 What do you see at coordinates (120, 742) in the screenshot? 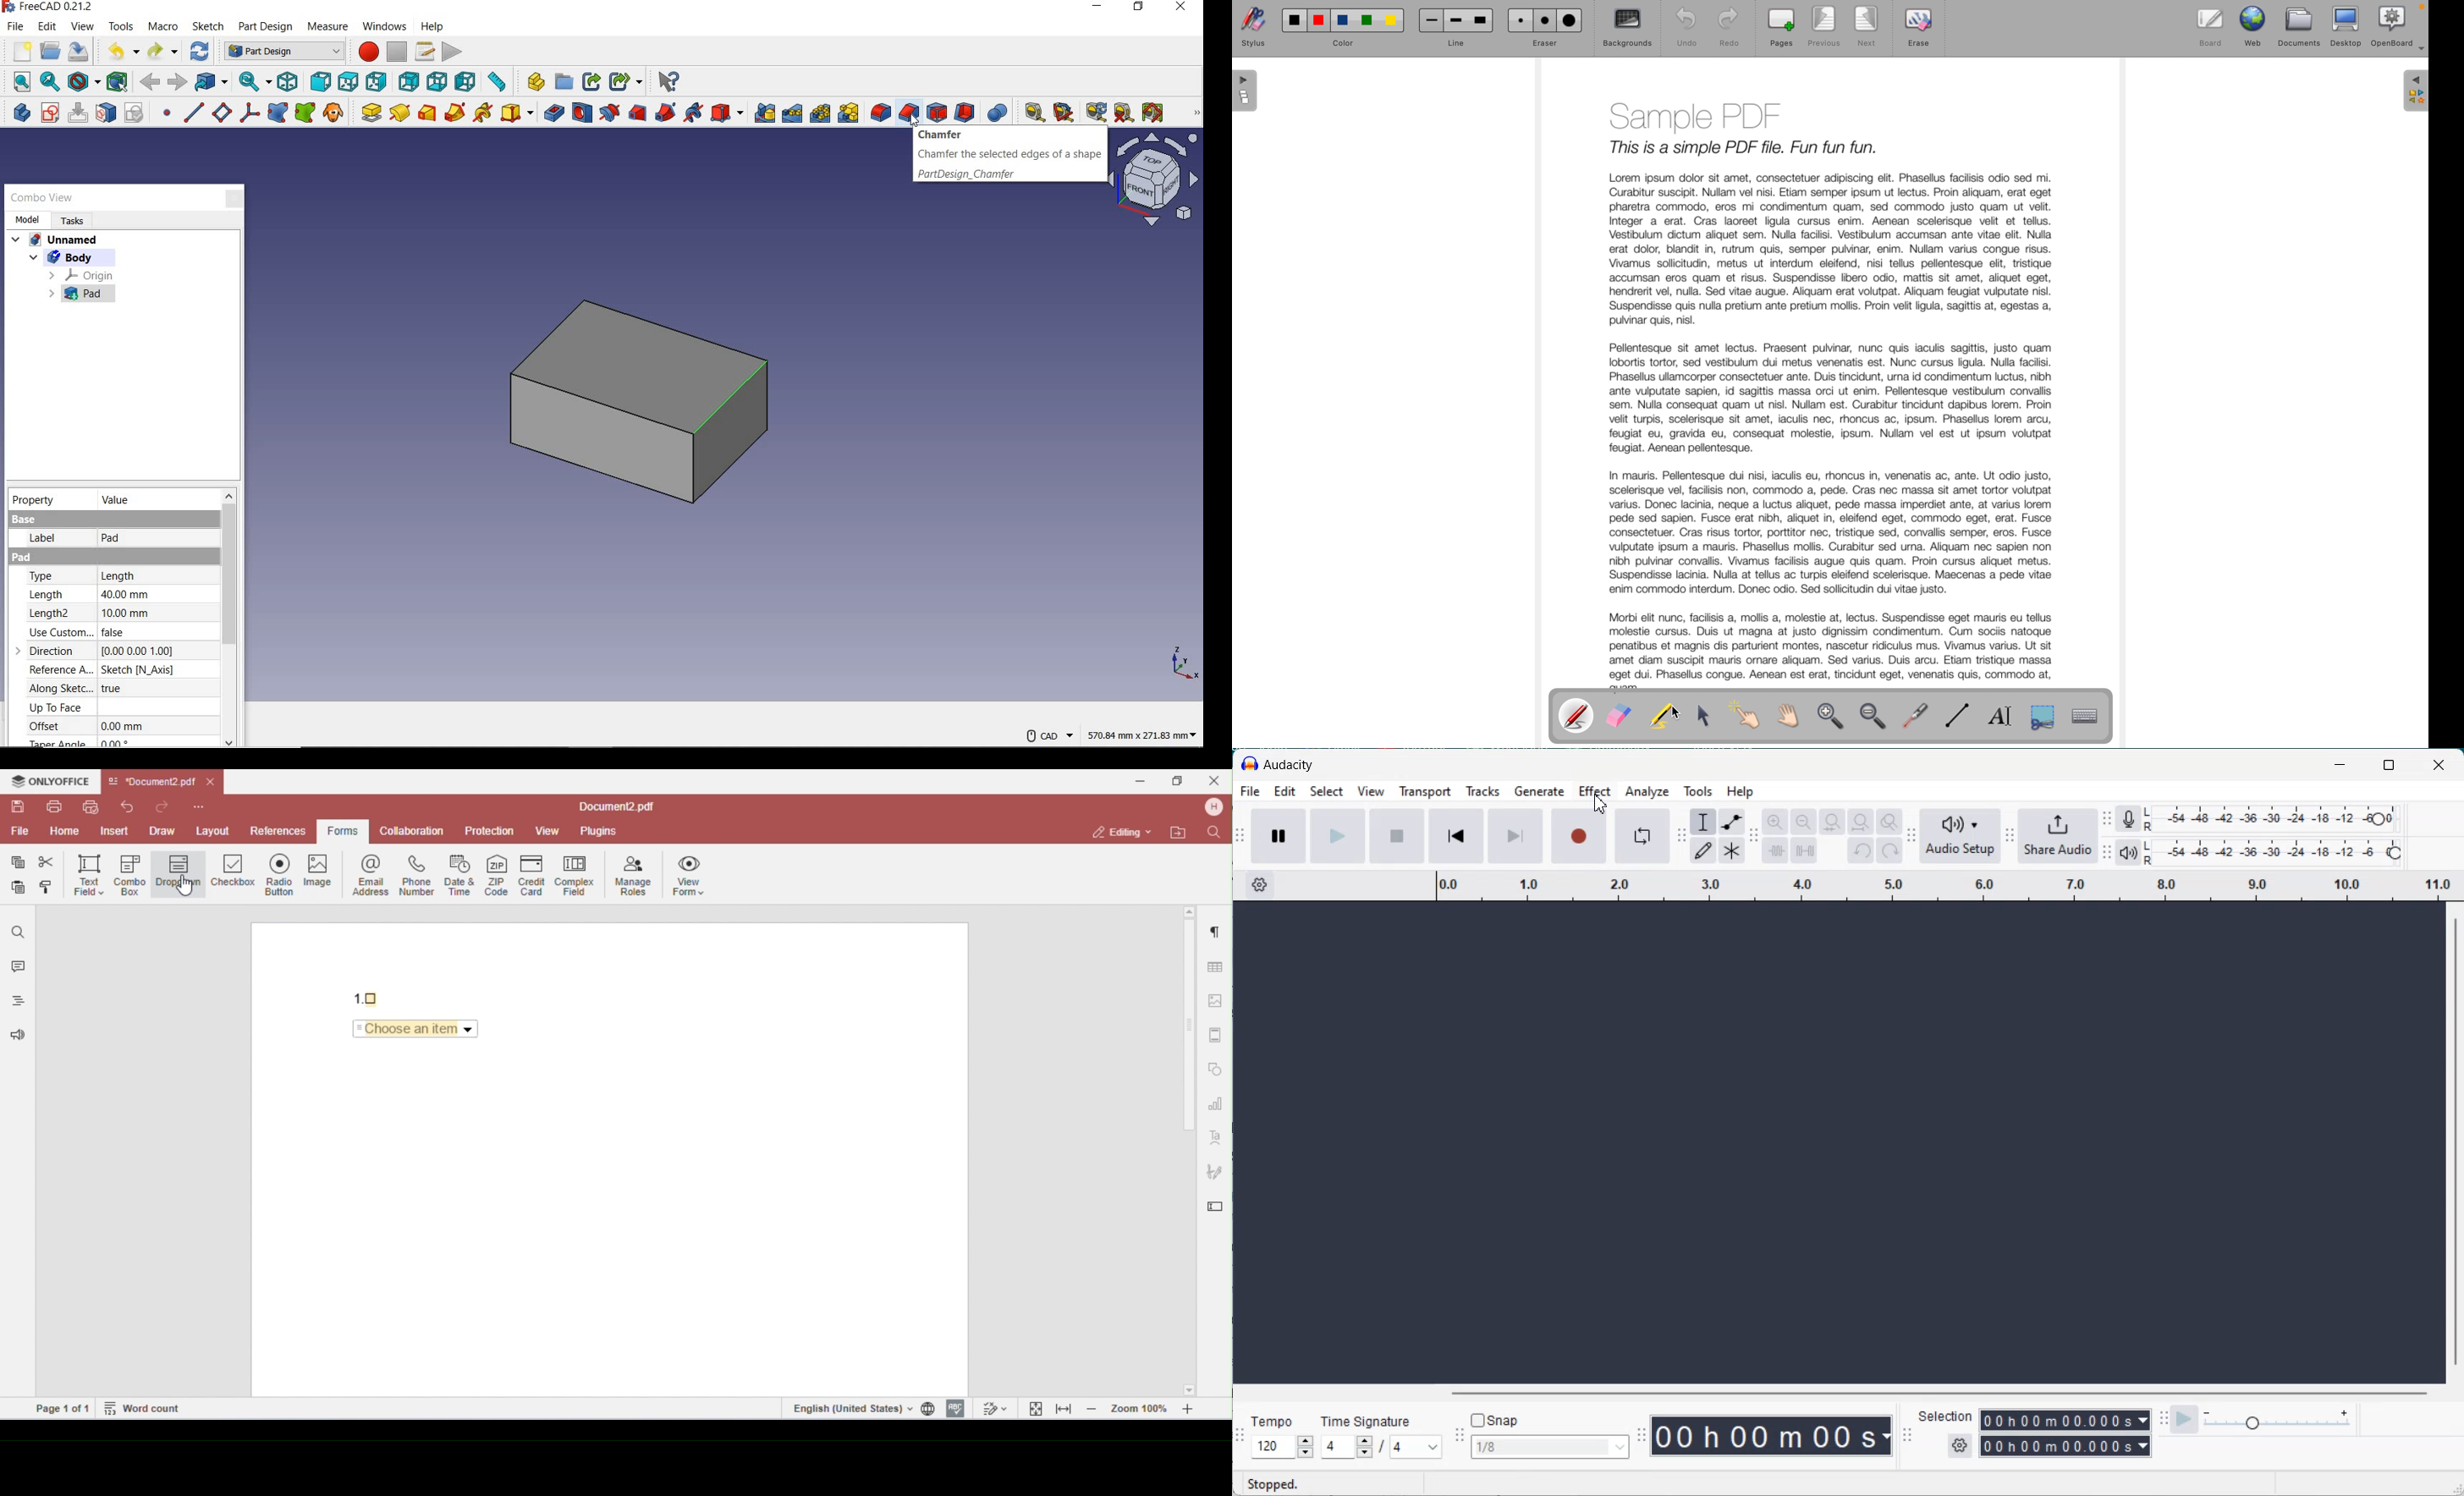
I see `0.00°` at bounding box center [120, 742].